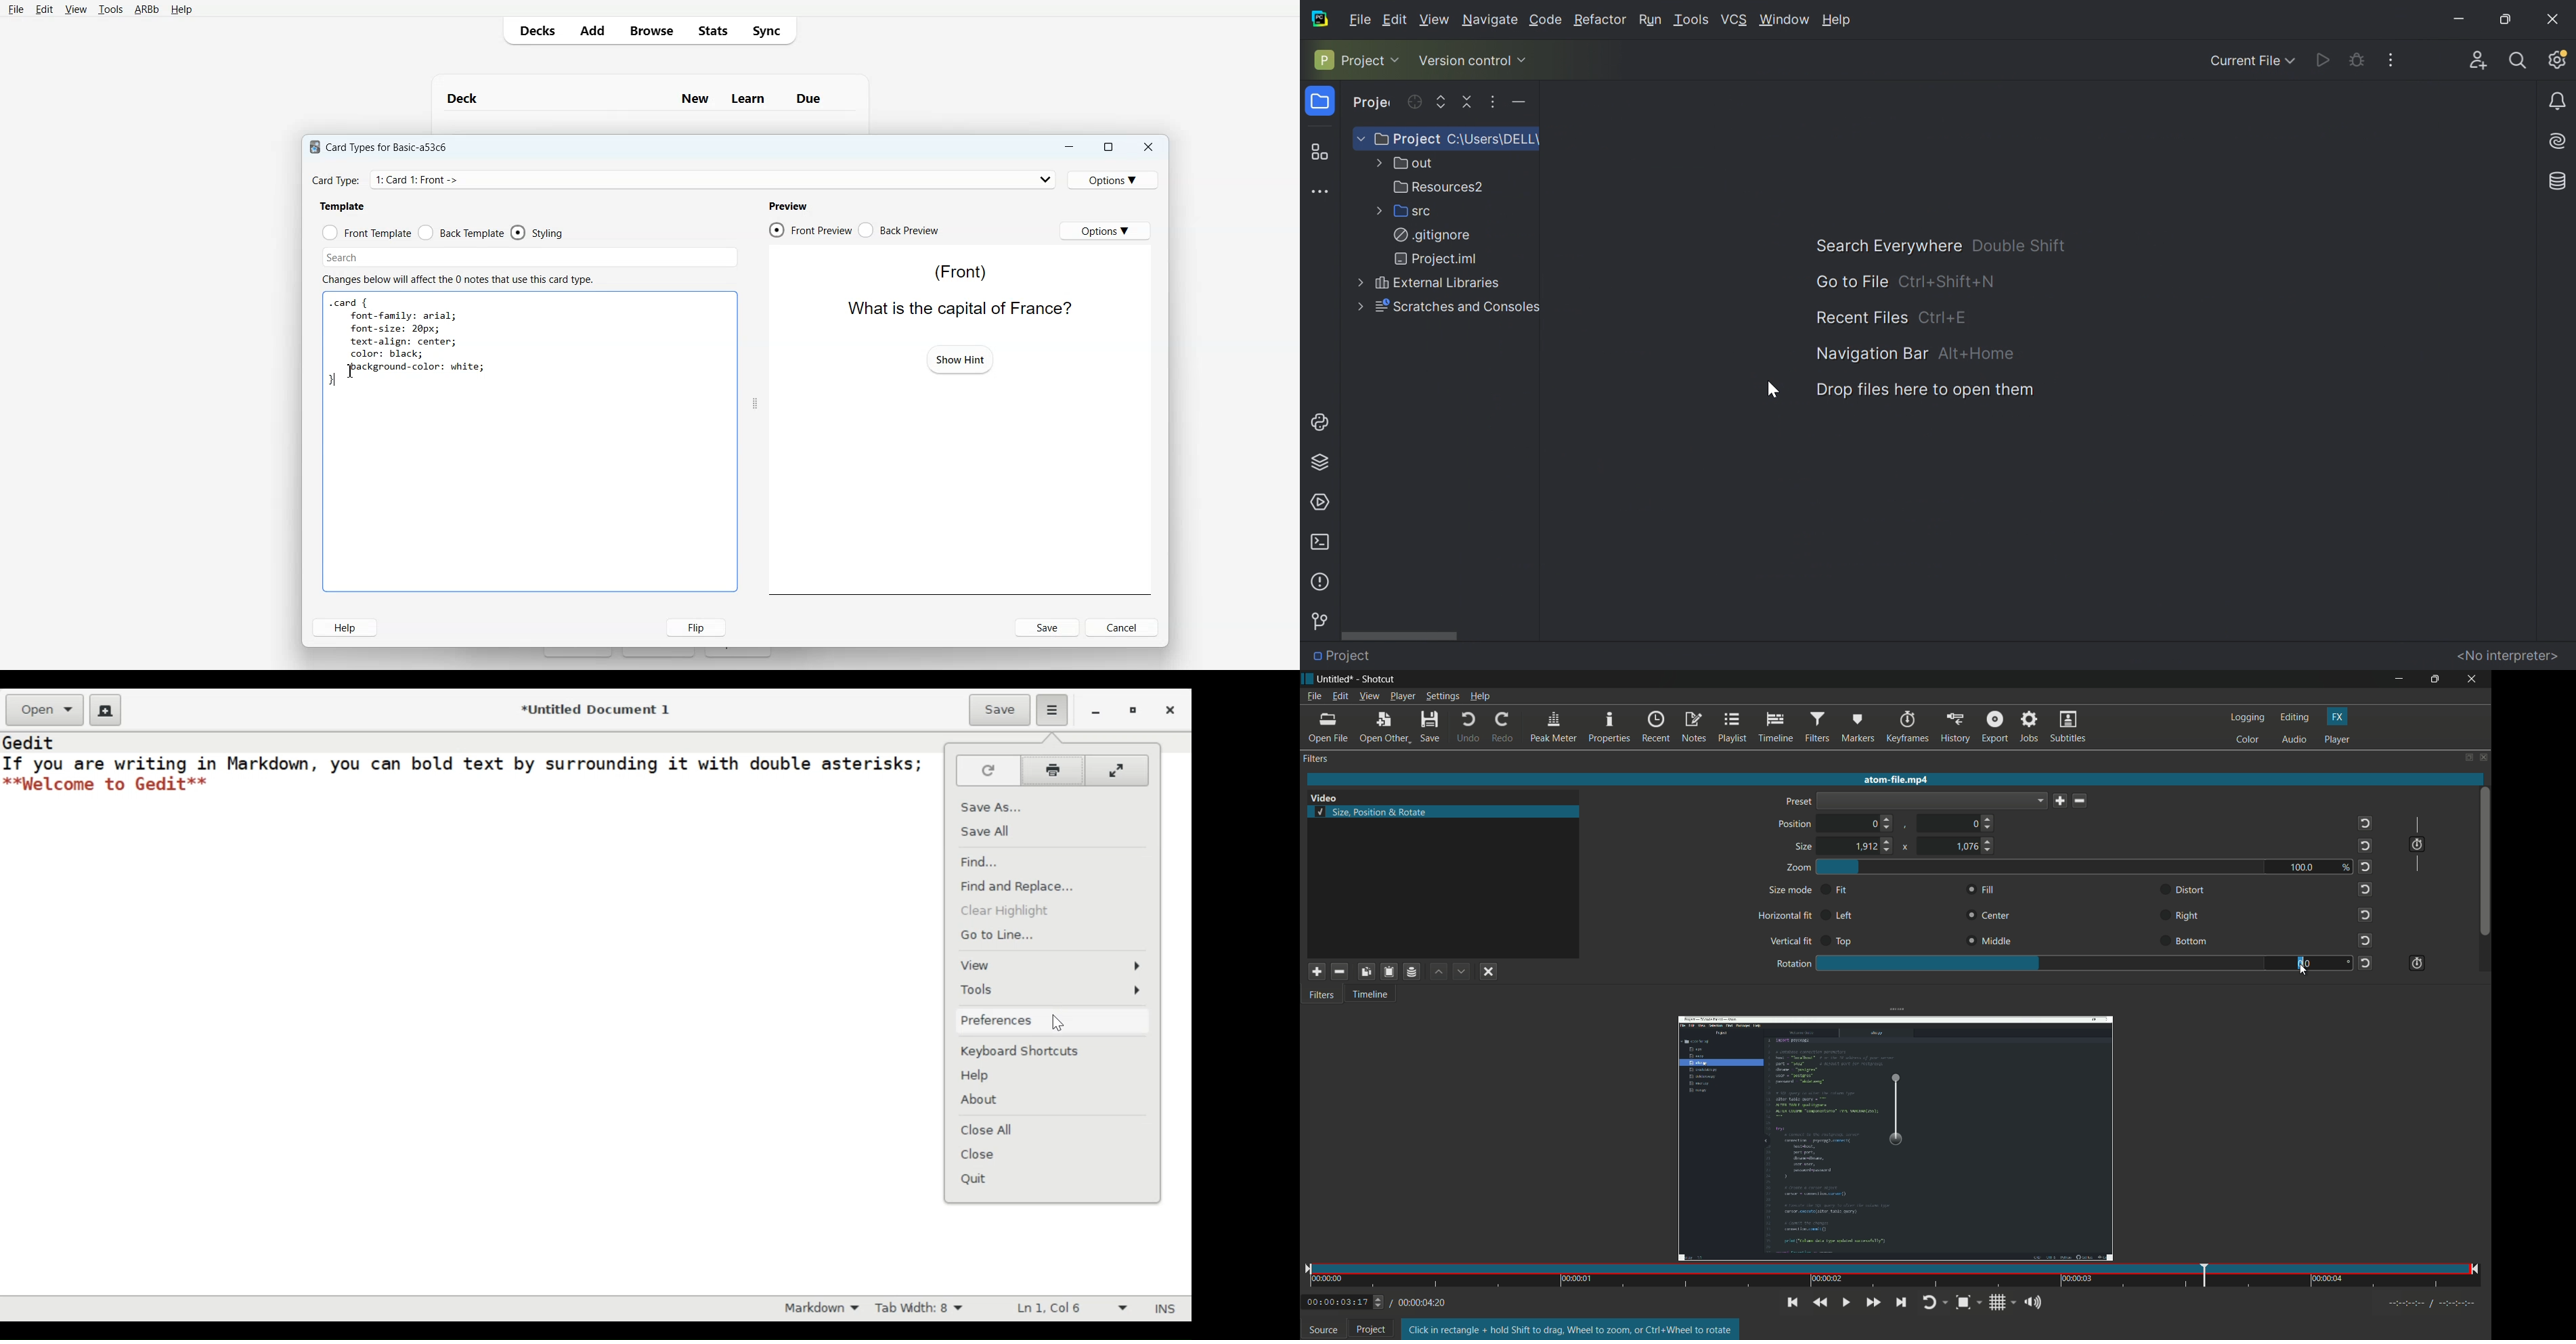 This screenshot has width=2576, height=1344. Describe the element at coordinates (2484, 862) in the screenshot. I see `scroll bar` at that location.